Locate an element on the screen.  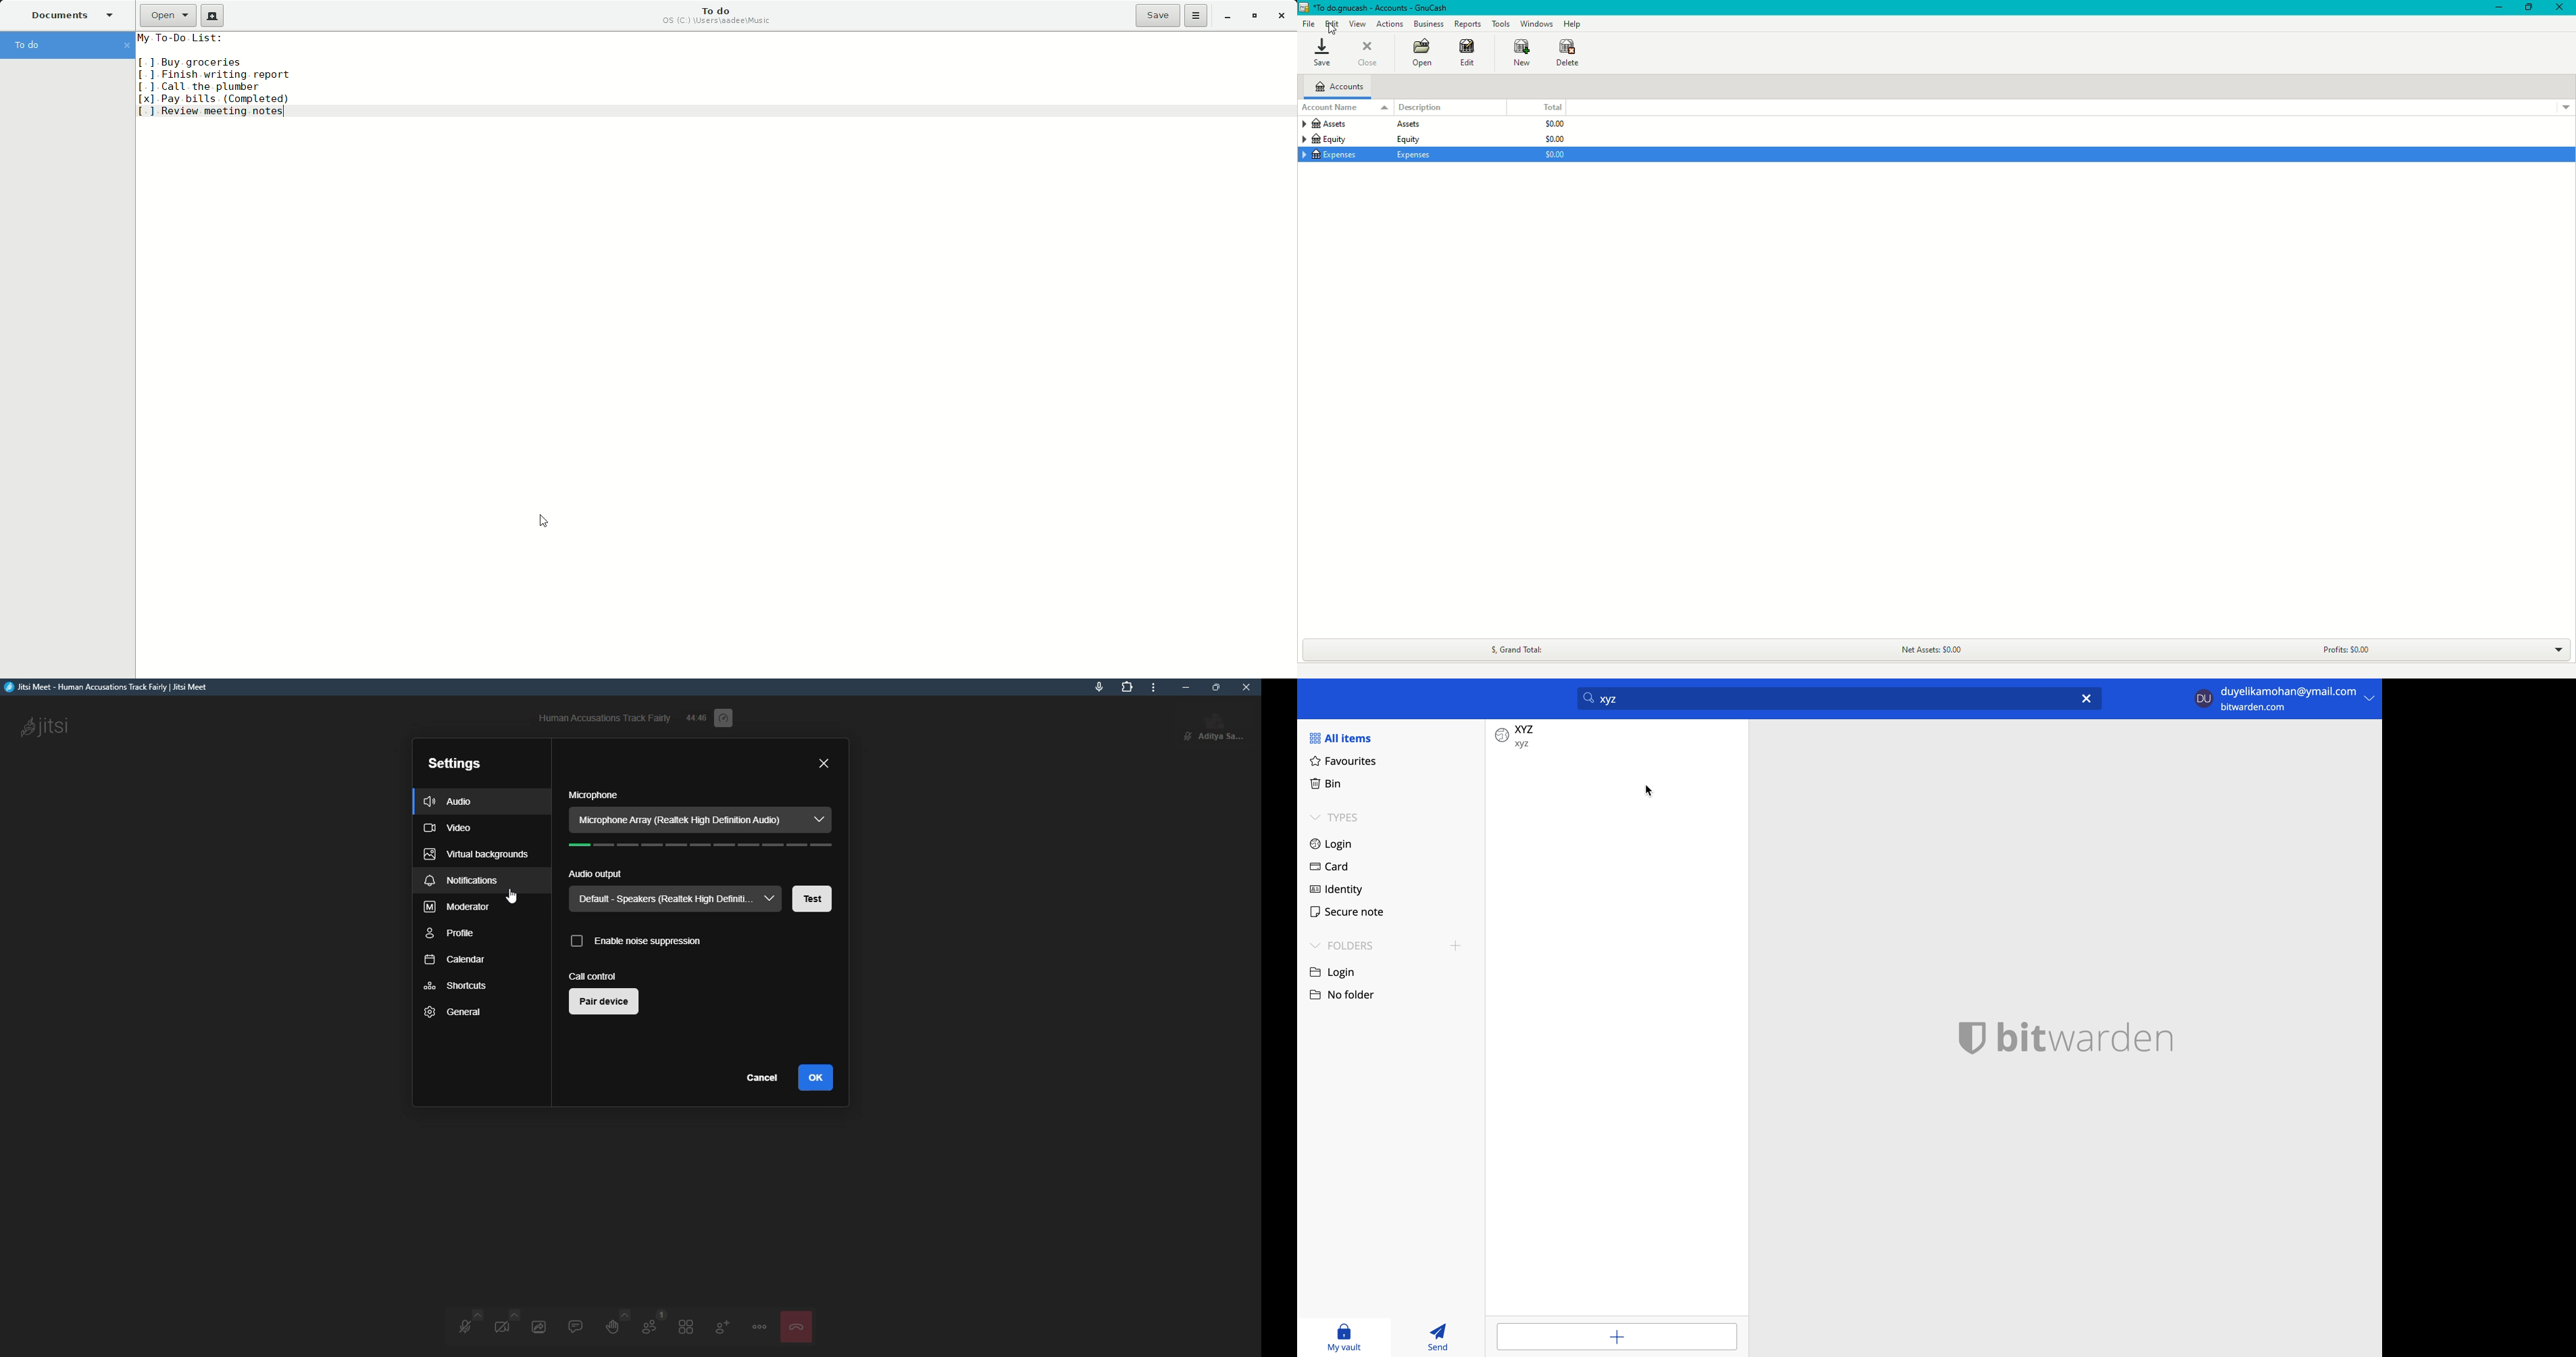
Drop down is located at coordinates (2567, 109).